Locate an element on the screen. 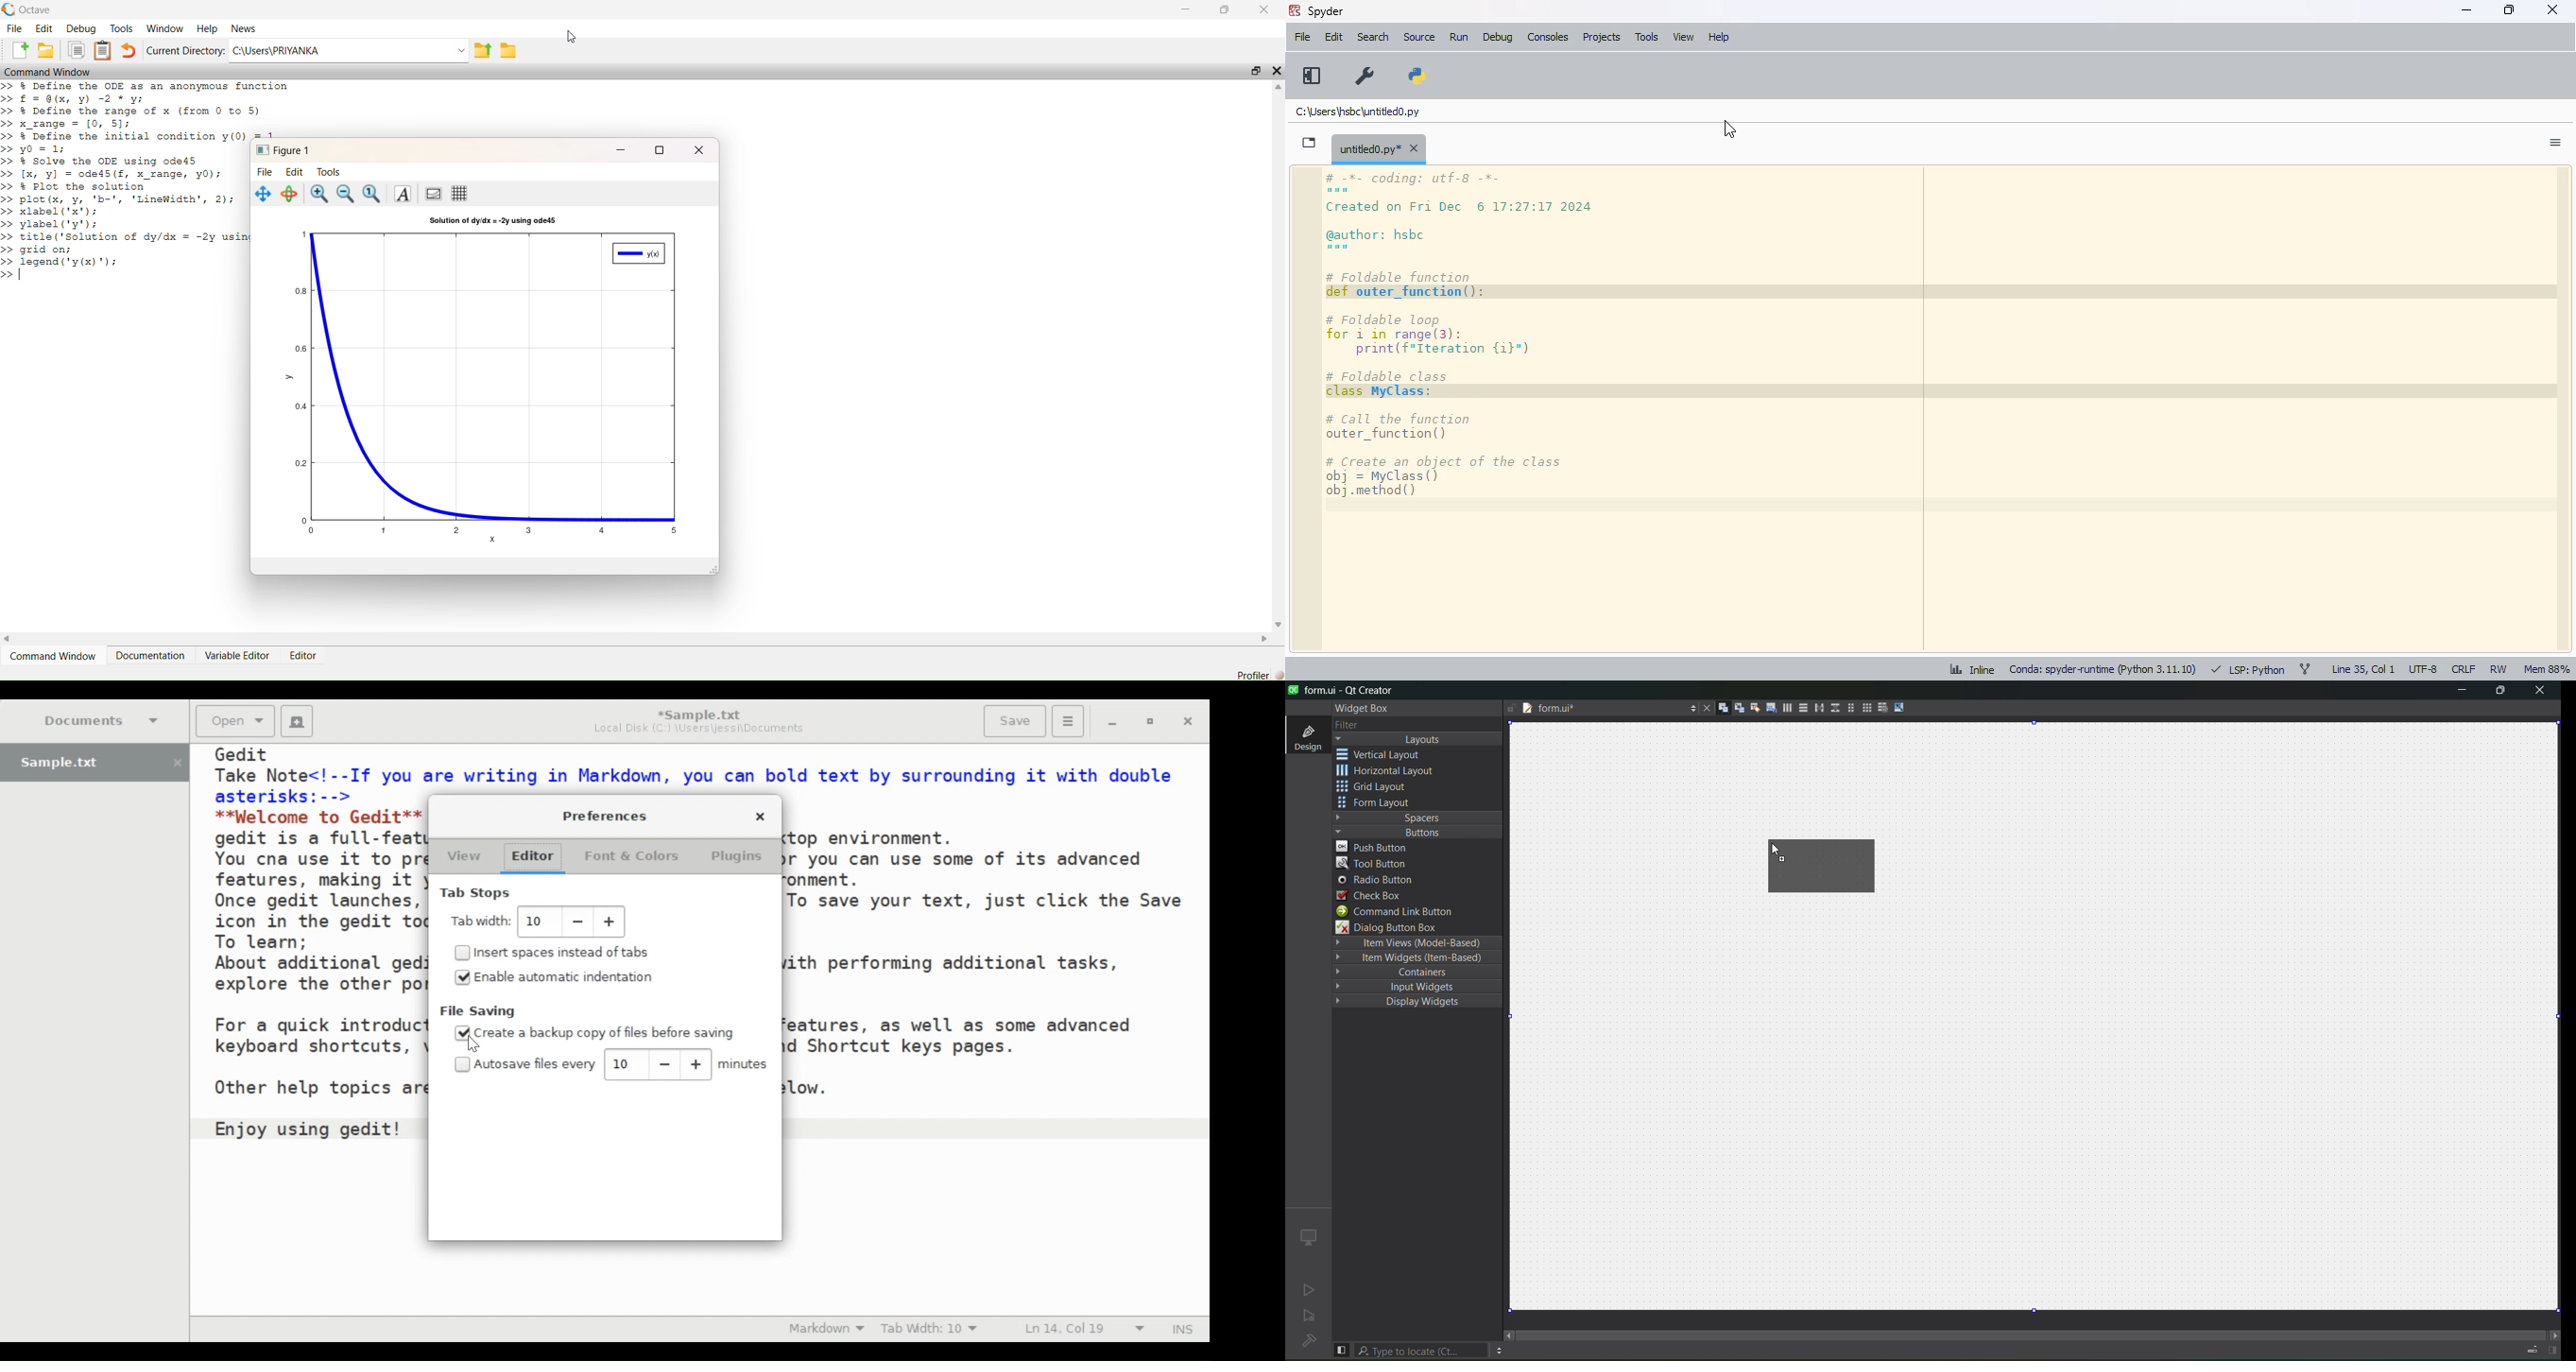 Image resolution: width=2576 pixels, height=1372 pixels. Application menu is located at coordinates (1067, 720).